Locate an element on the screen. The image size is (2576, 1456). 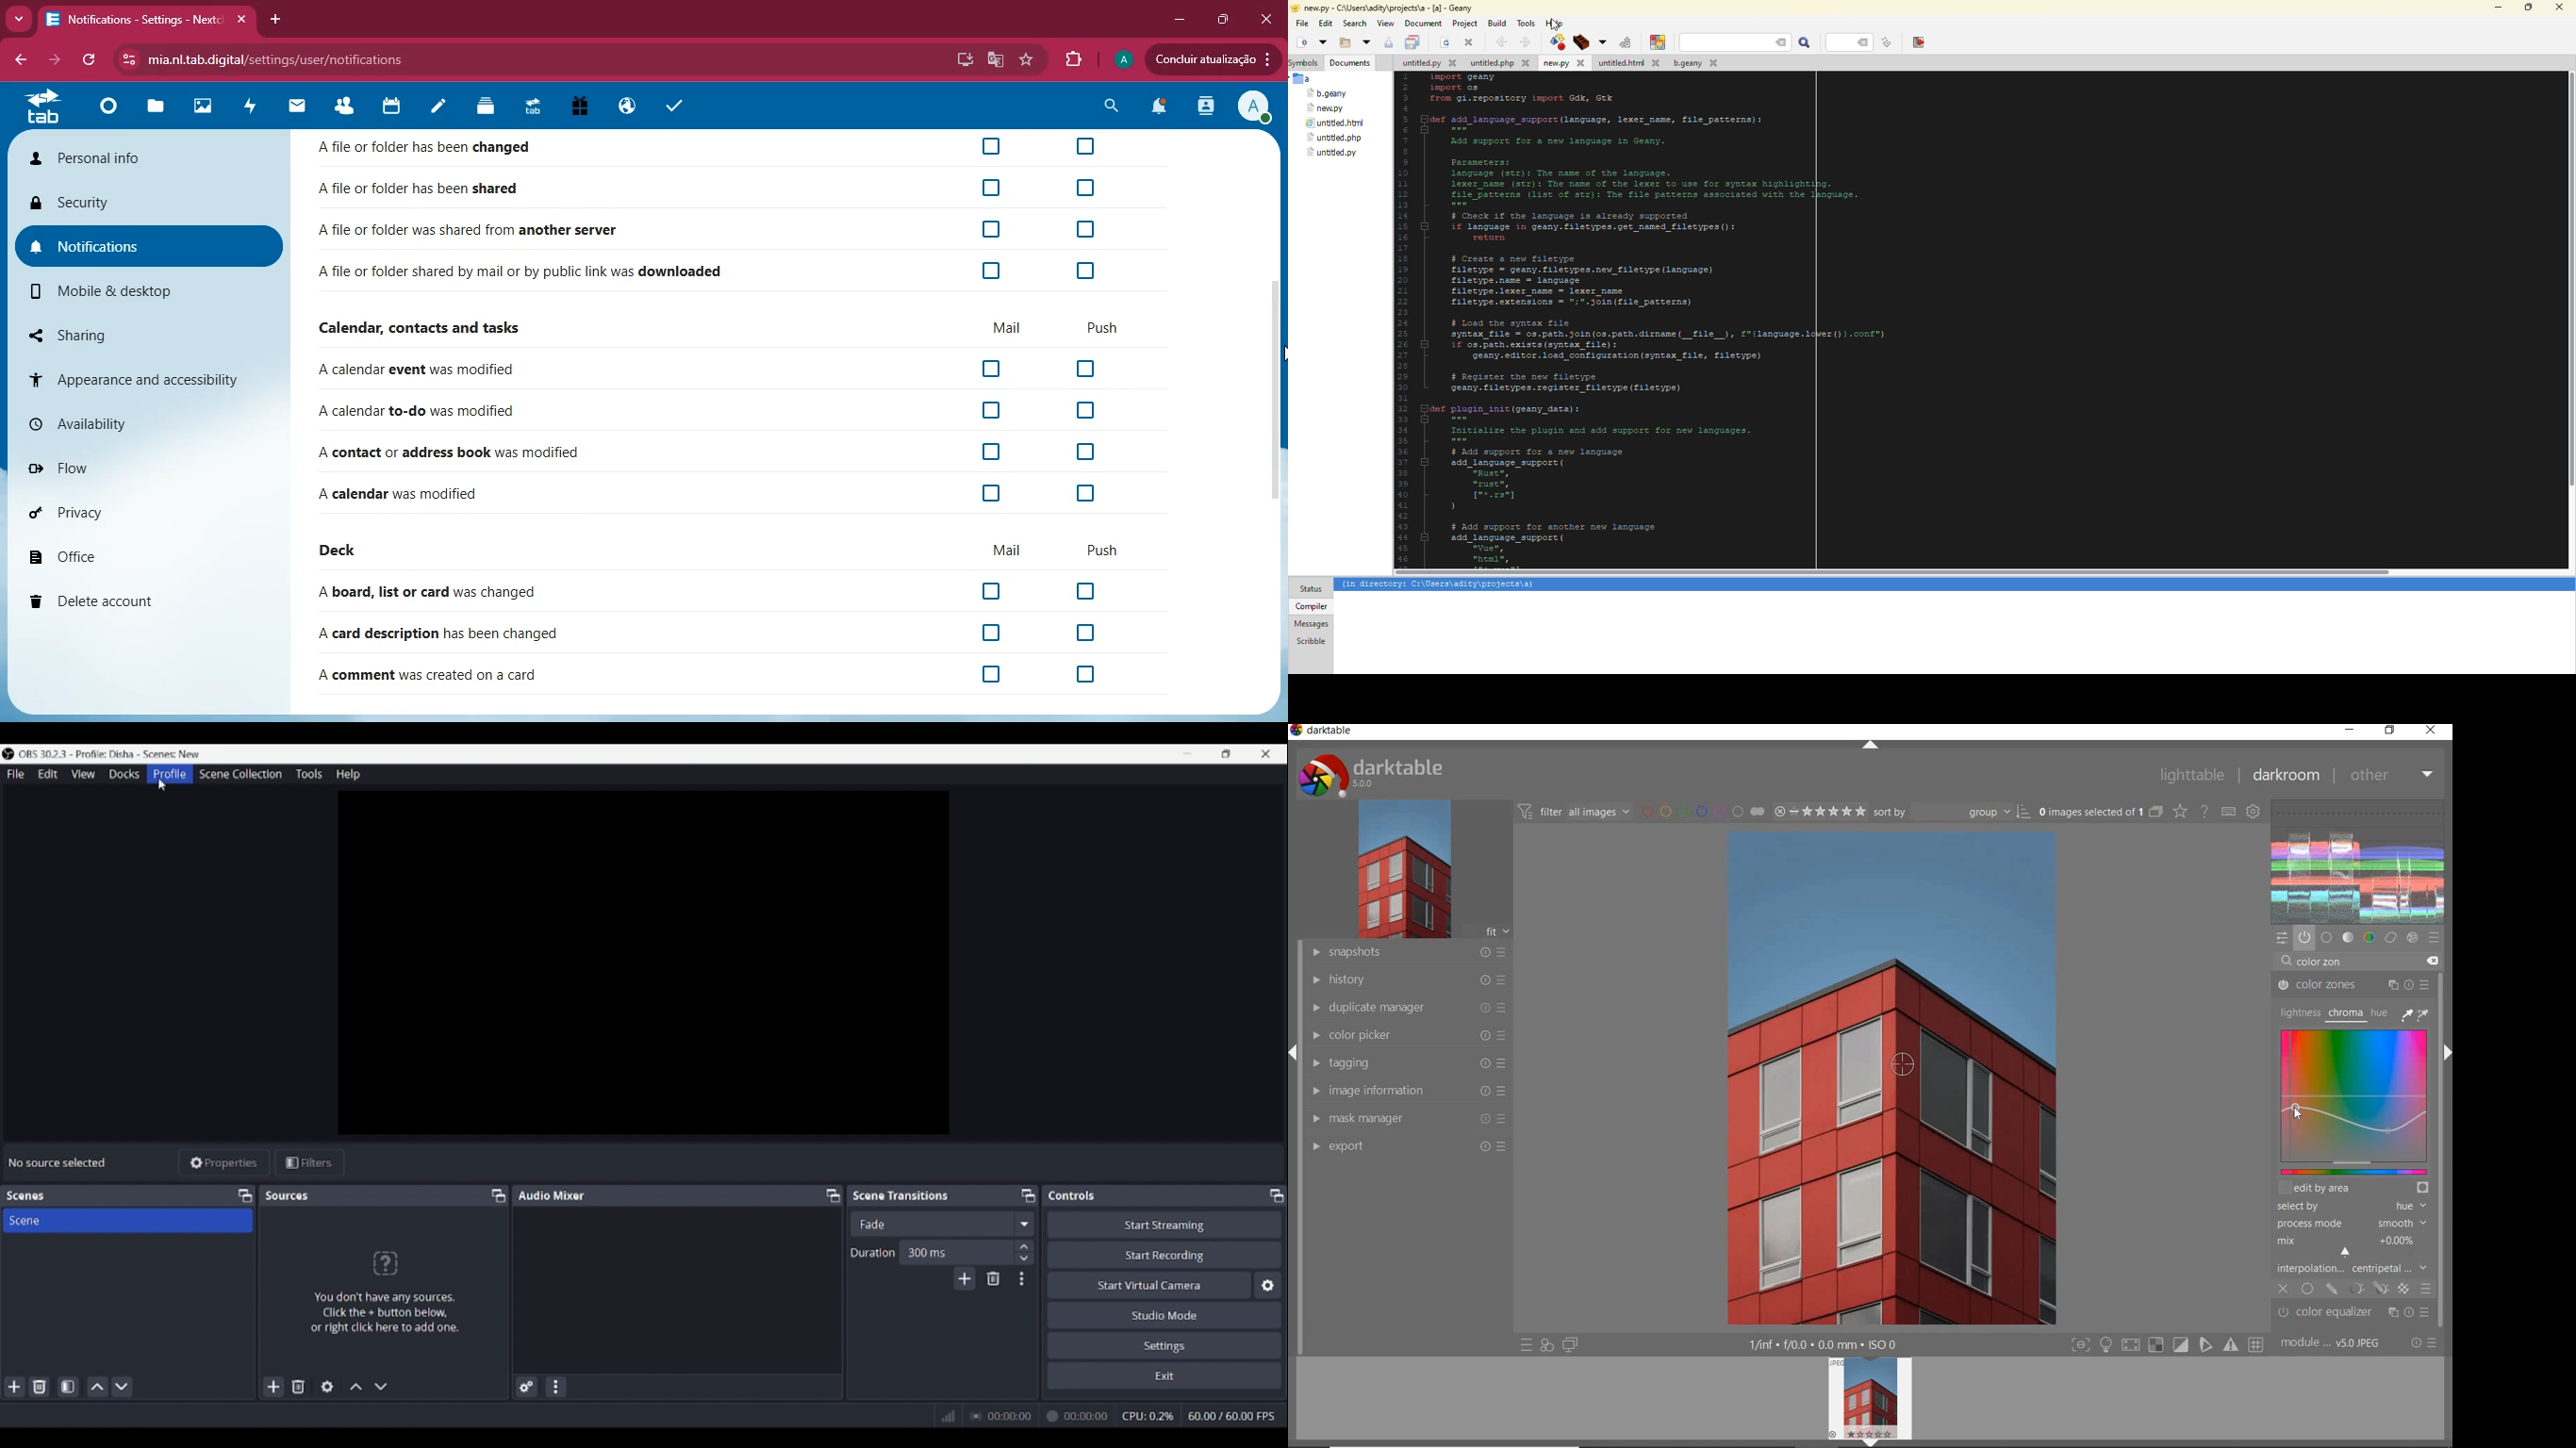
mia.nl.tab.digital/settings/user/notifications is located at coordinates (276, 60).